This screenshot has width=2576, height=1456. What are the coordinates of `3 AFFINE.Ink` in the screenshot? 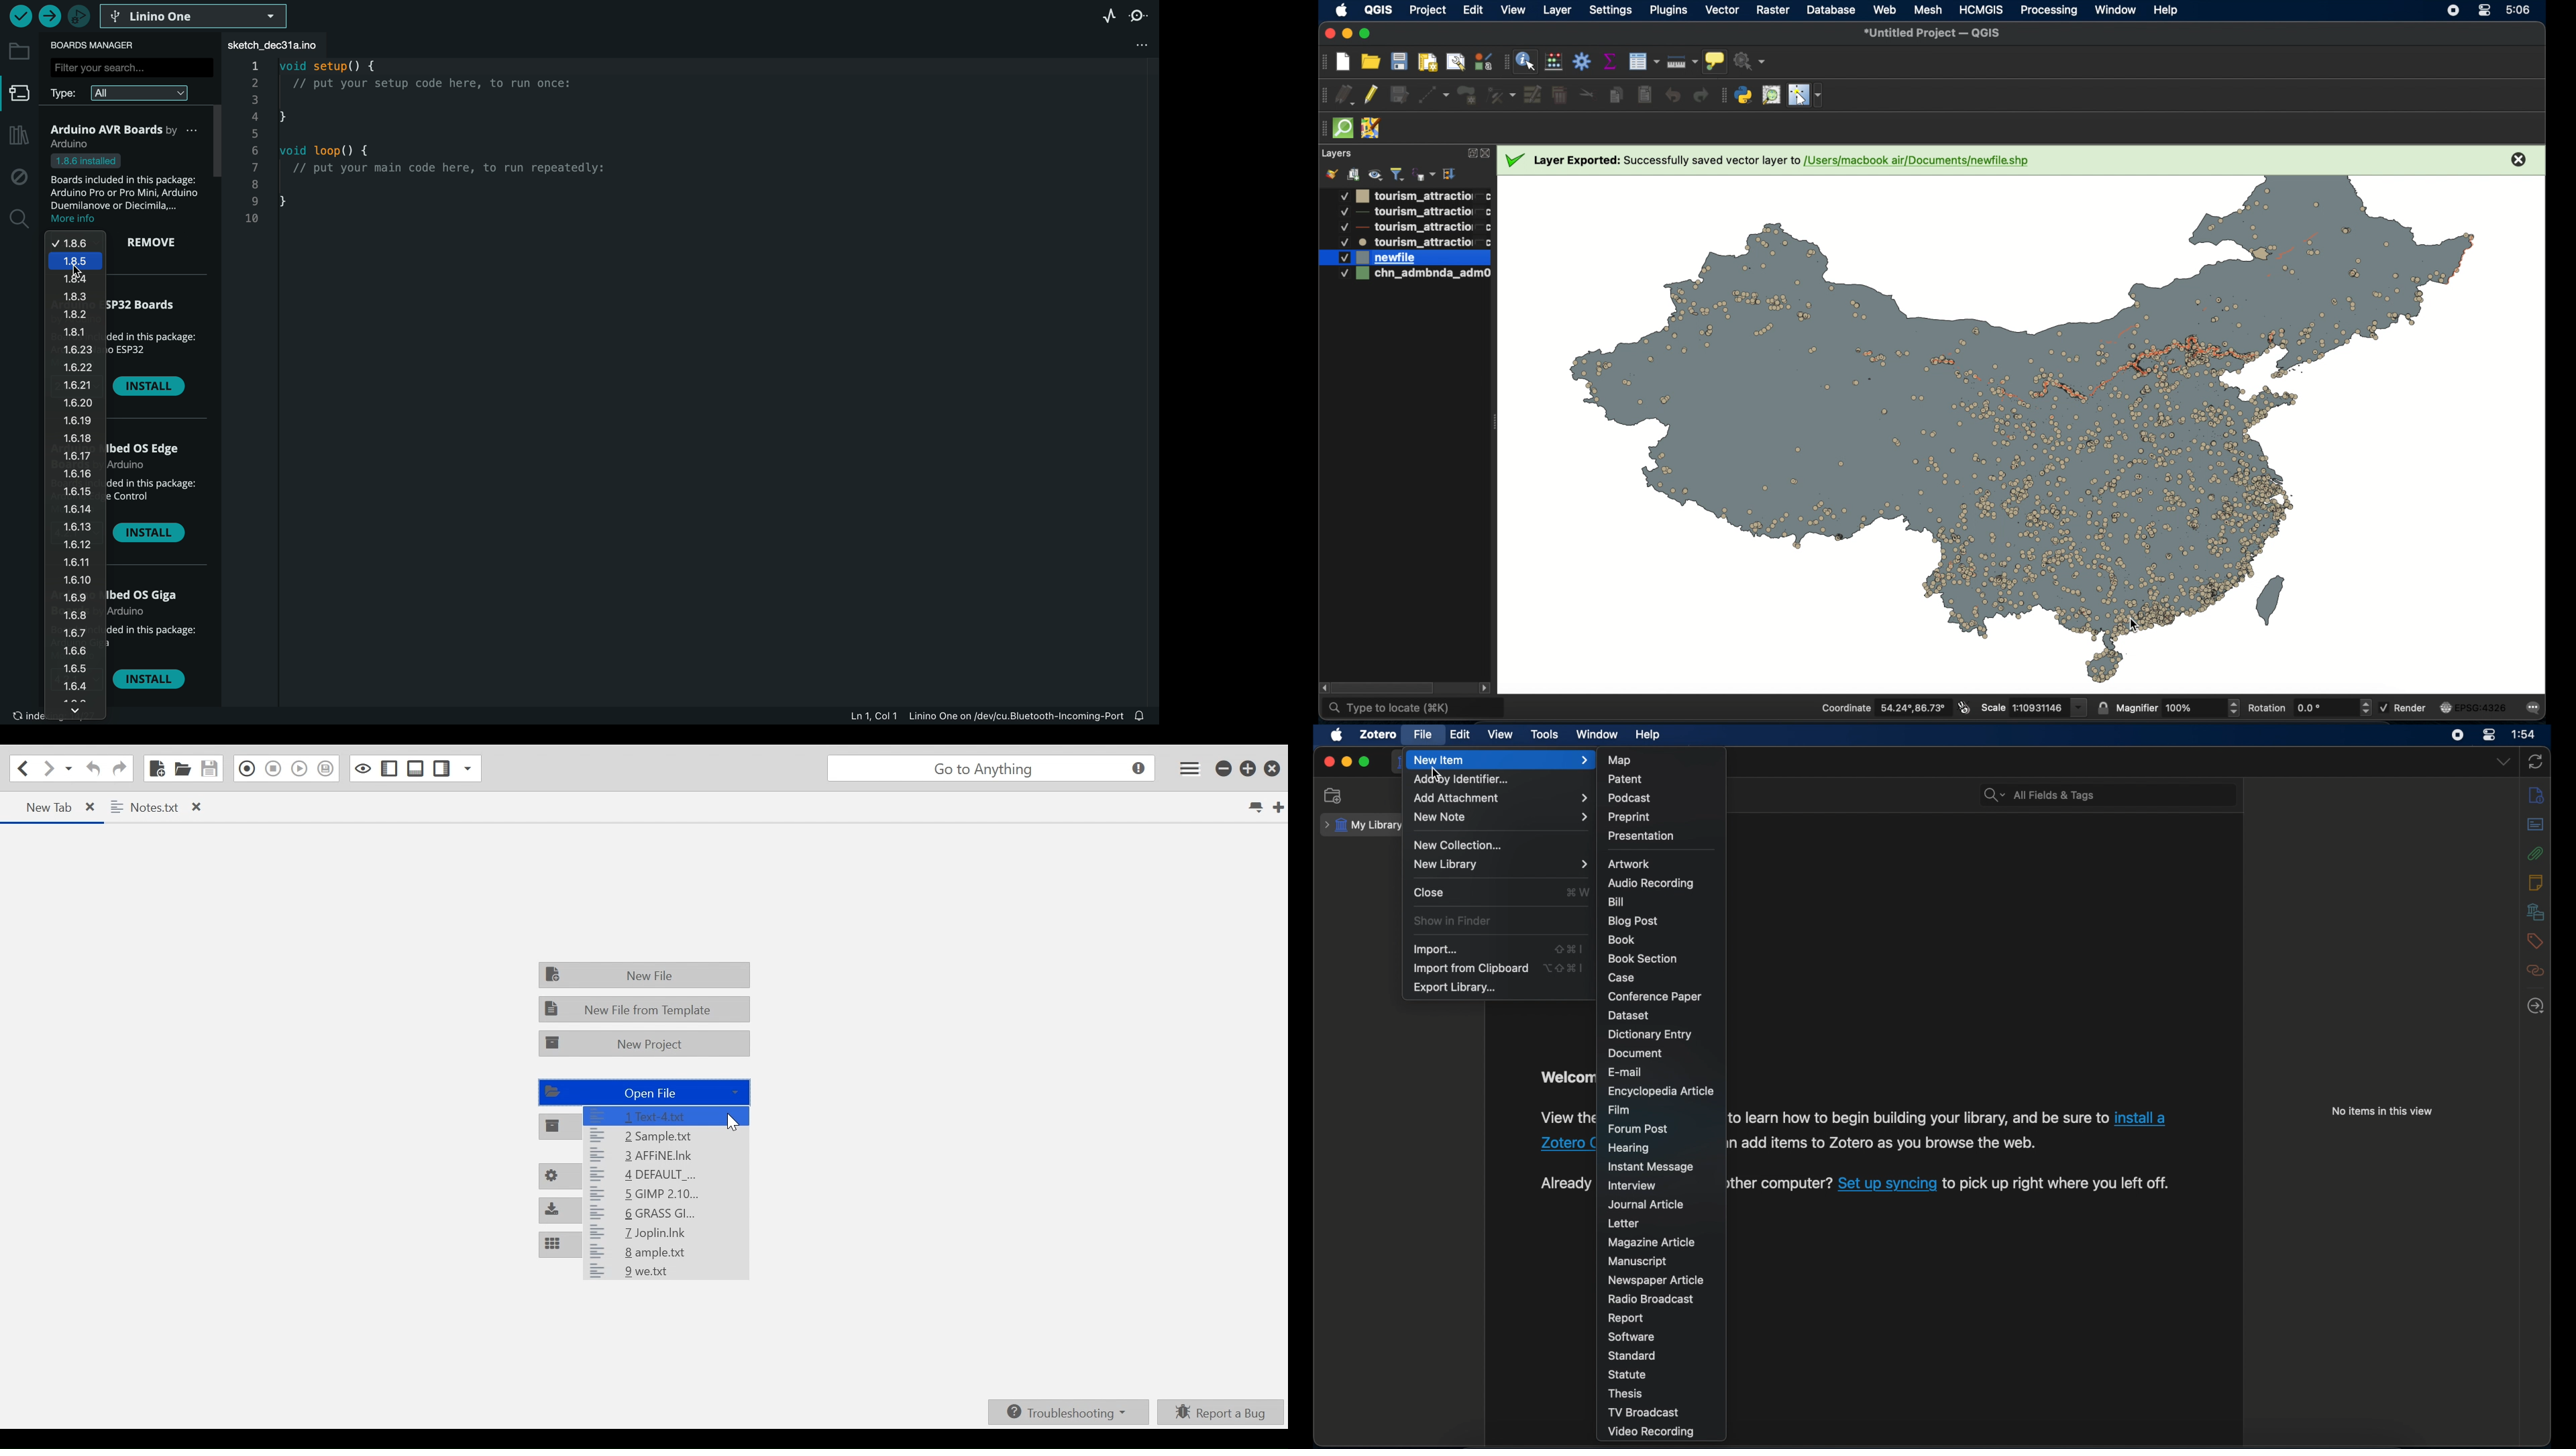 It's located at (658, 1155).